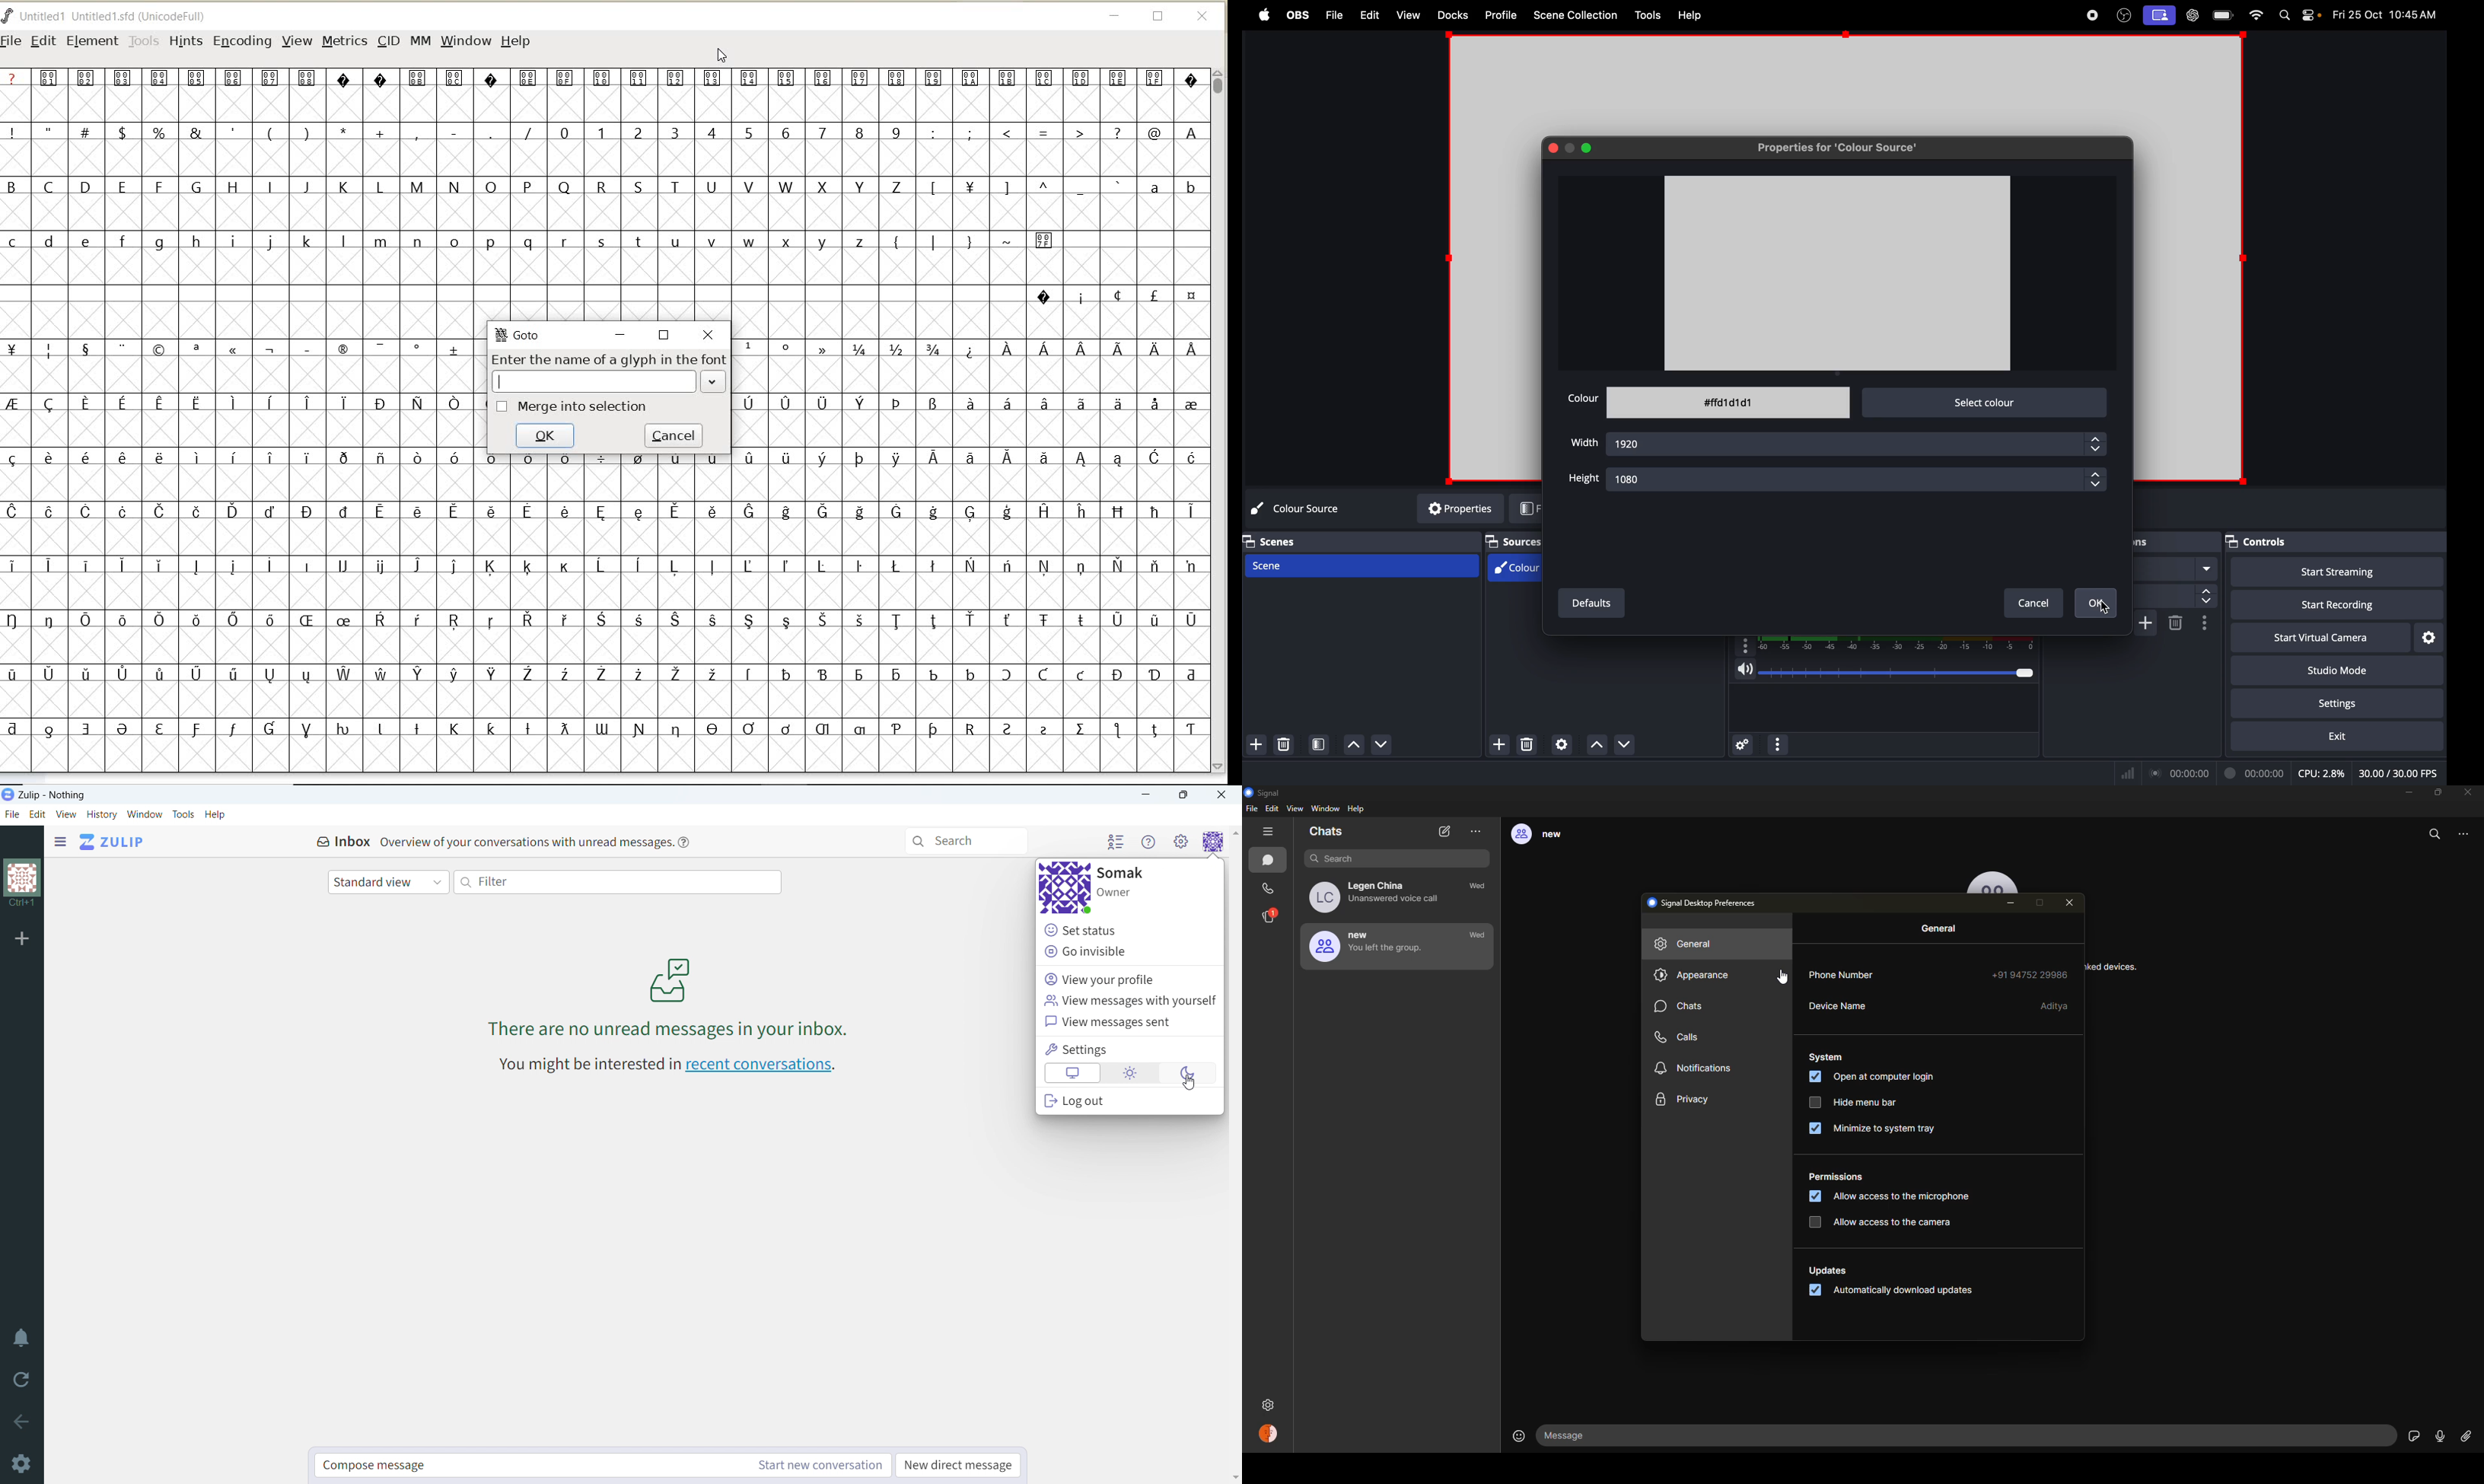 Image resolution: width=2492 pixels, height=1484 pixels. Describe the element at coordinates (117, 17) in the screenshot. I see `FONT NAME` at that location.